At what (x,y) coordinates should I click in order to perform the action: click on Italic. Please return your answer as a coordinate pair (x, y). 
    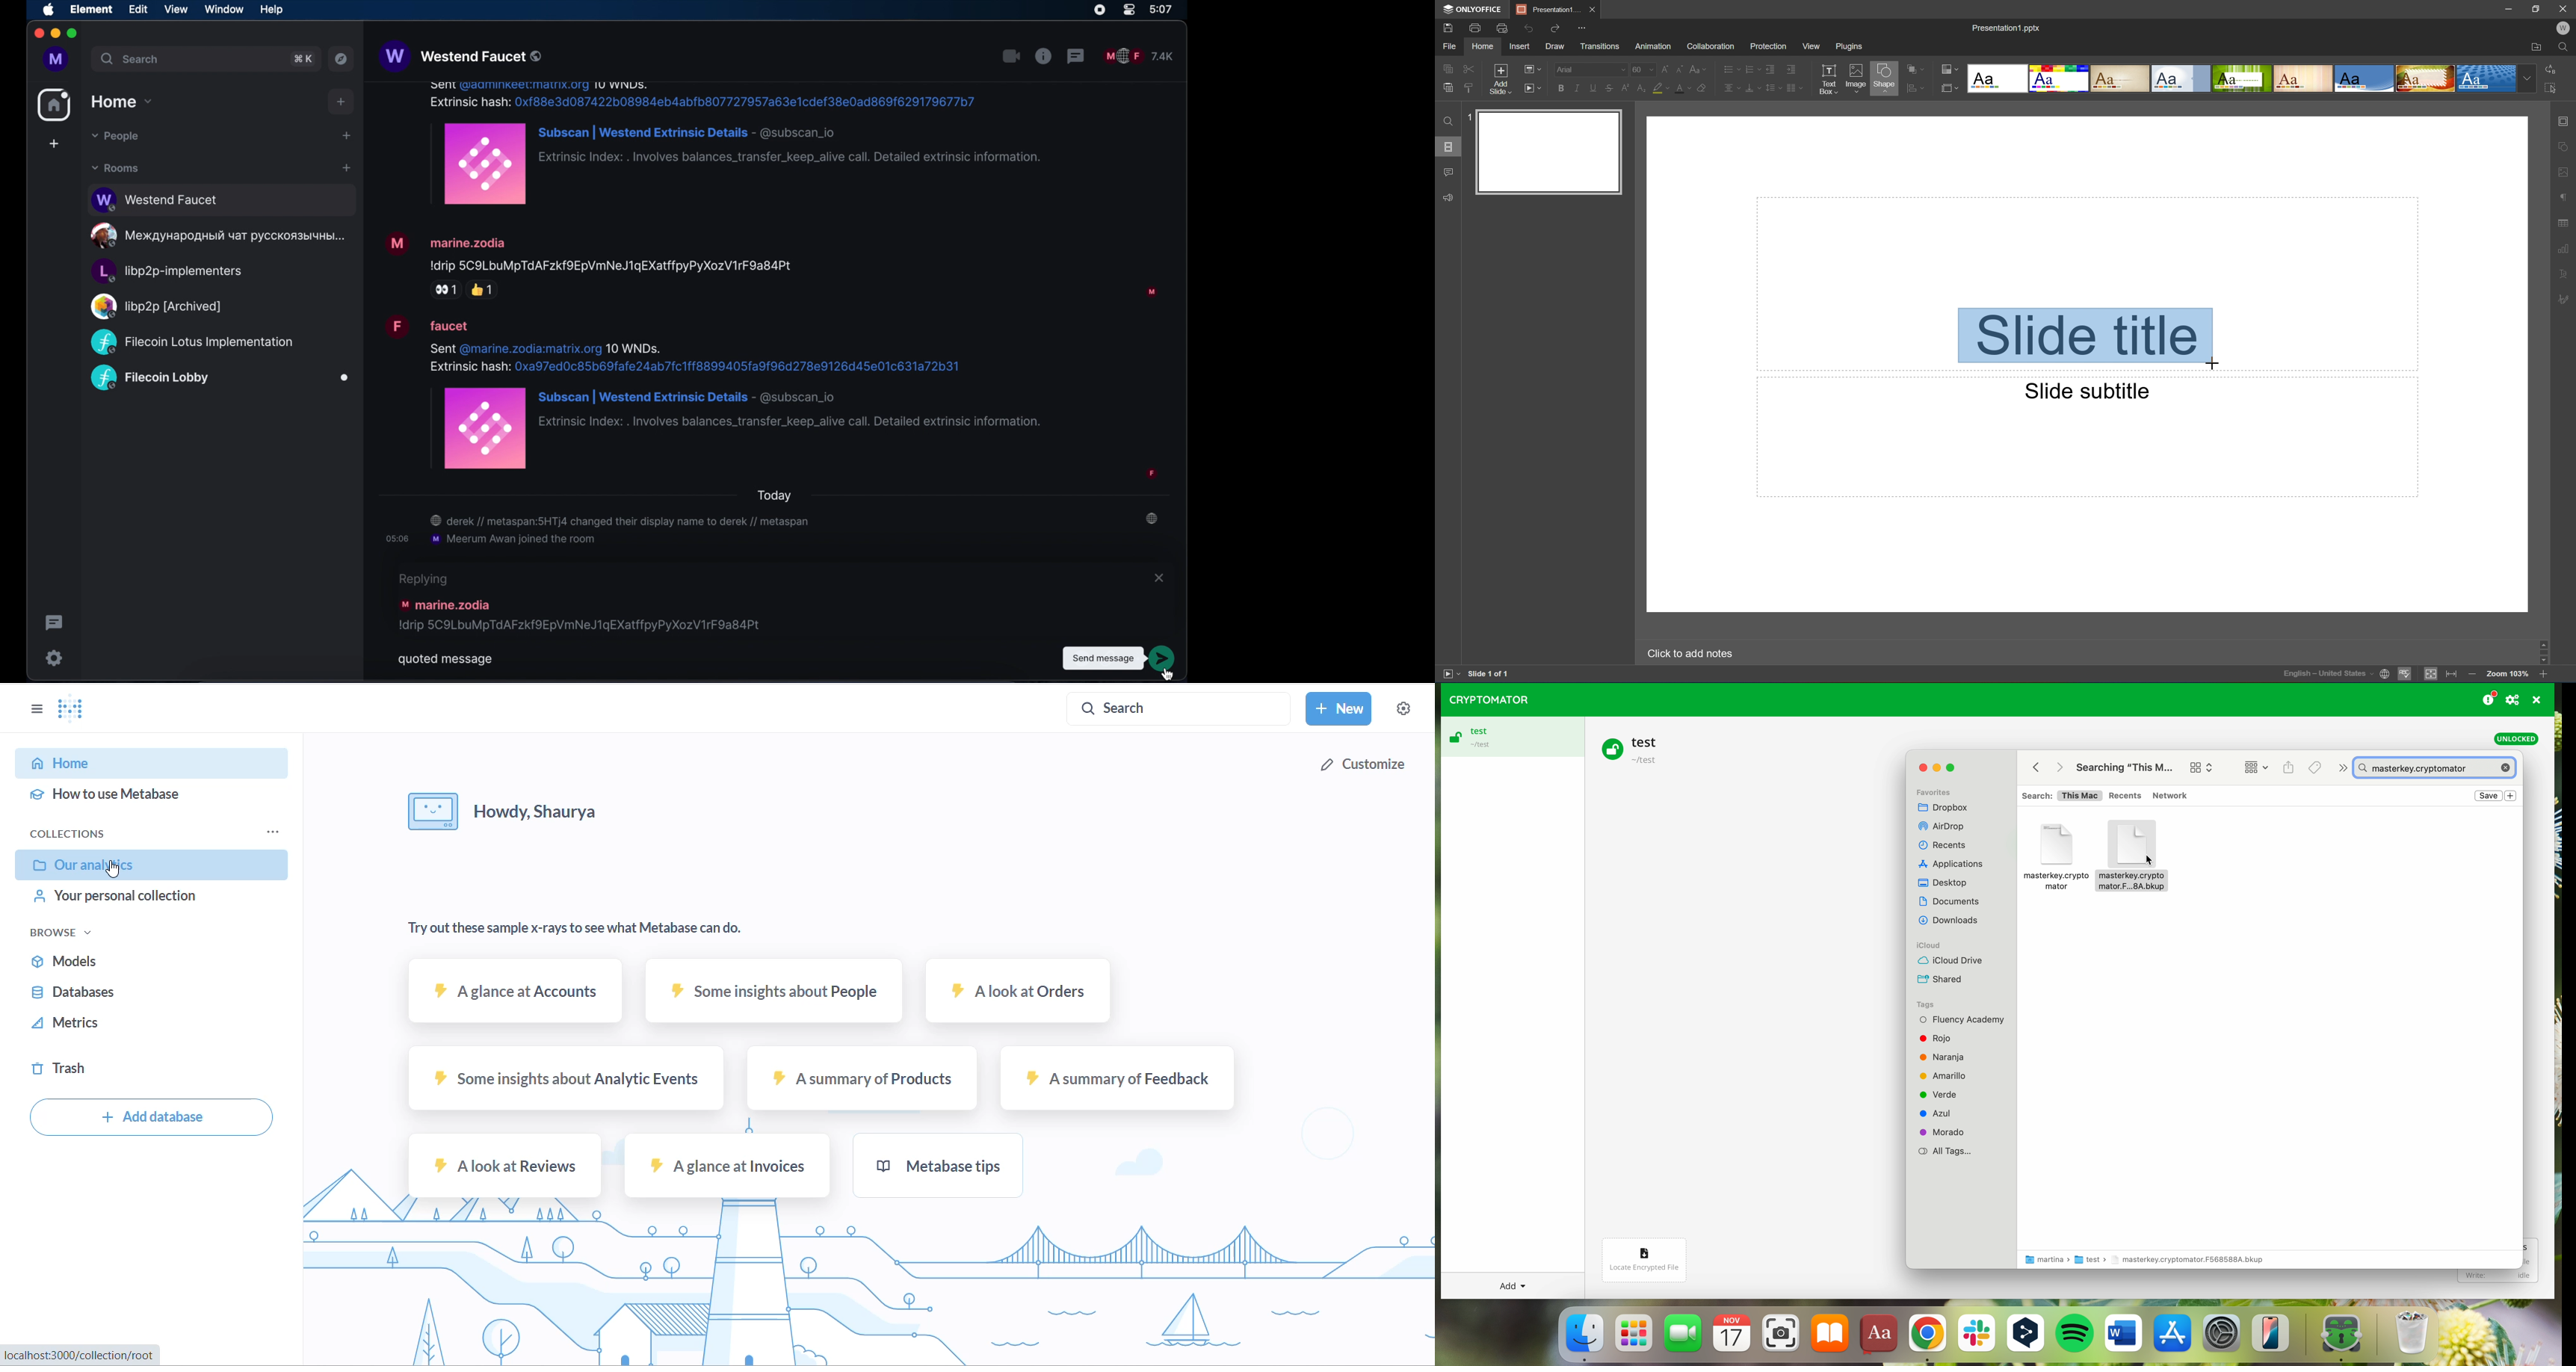
    Looking at the image, I should click on (1575, 87).